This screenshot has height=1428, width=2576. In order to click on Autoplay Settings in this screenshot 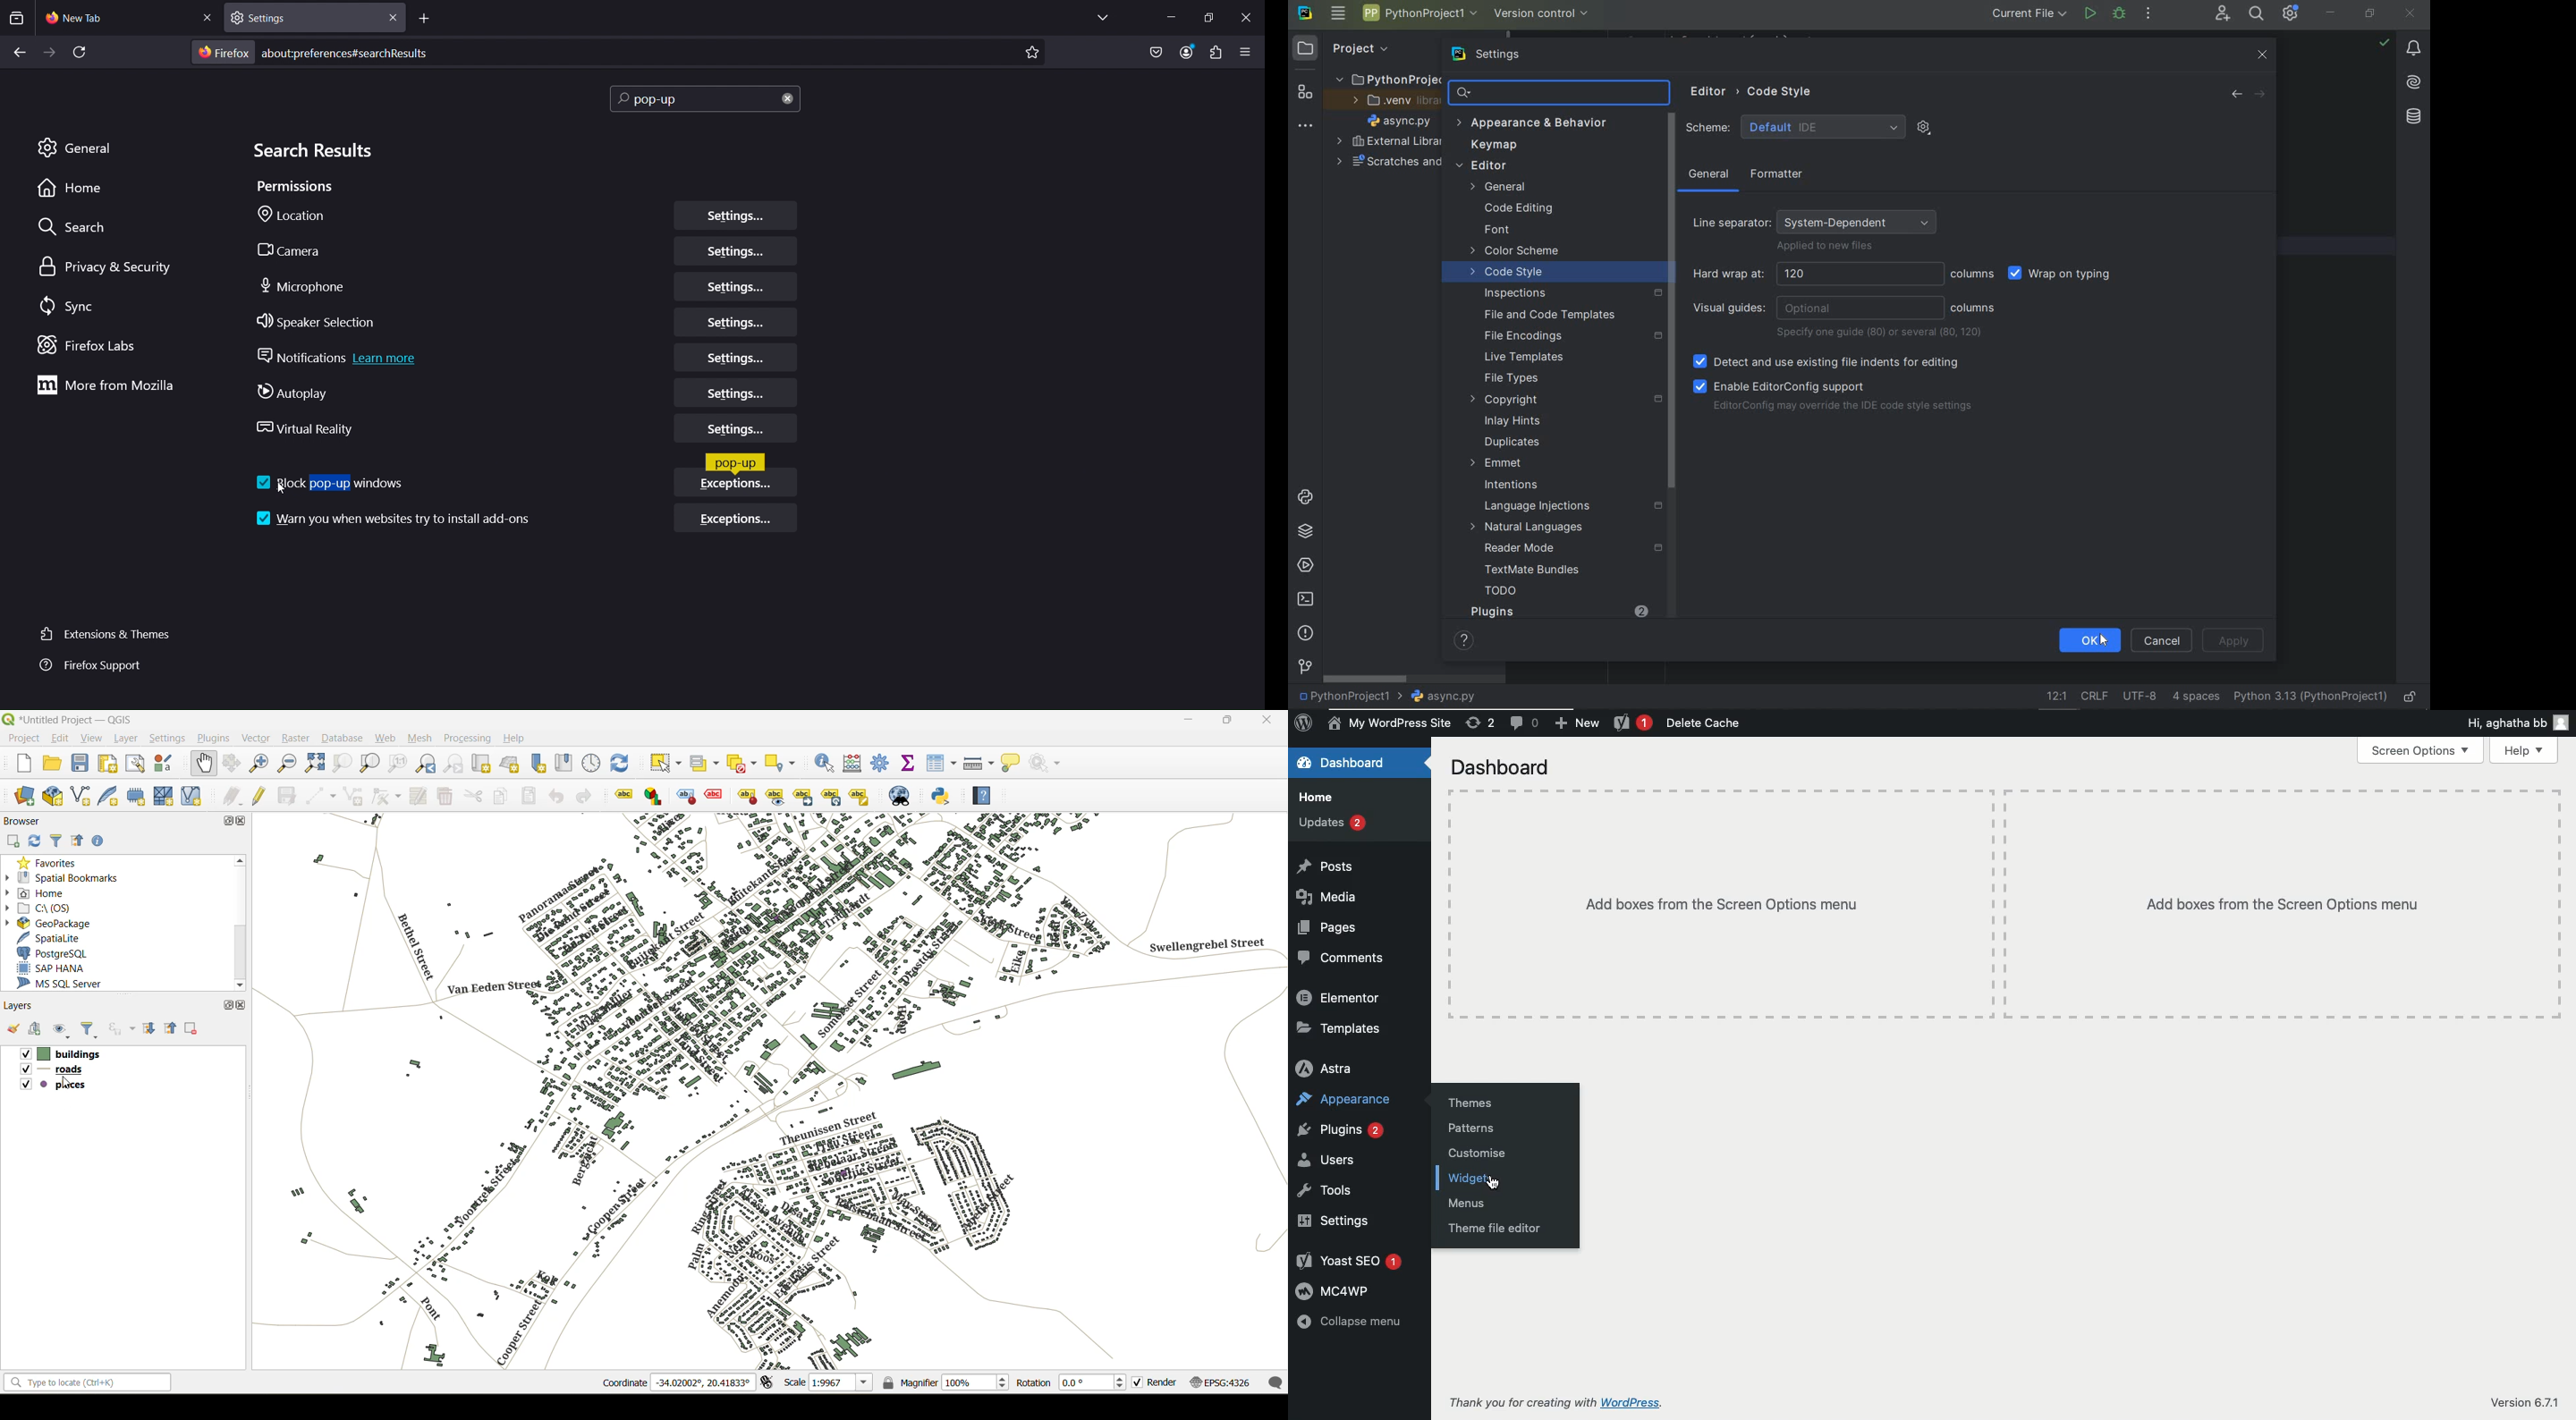, I will do `click(732, 394)`.